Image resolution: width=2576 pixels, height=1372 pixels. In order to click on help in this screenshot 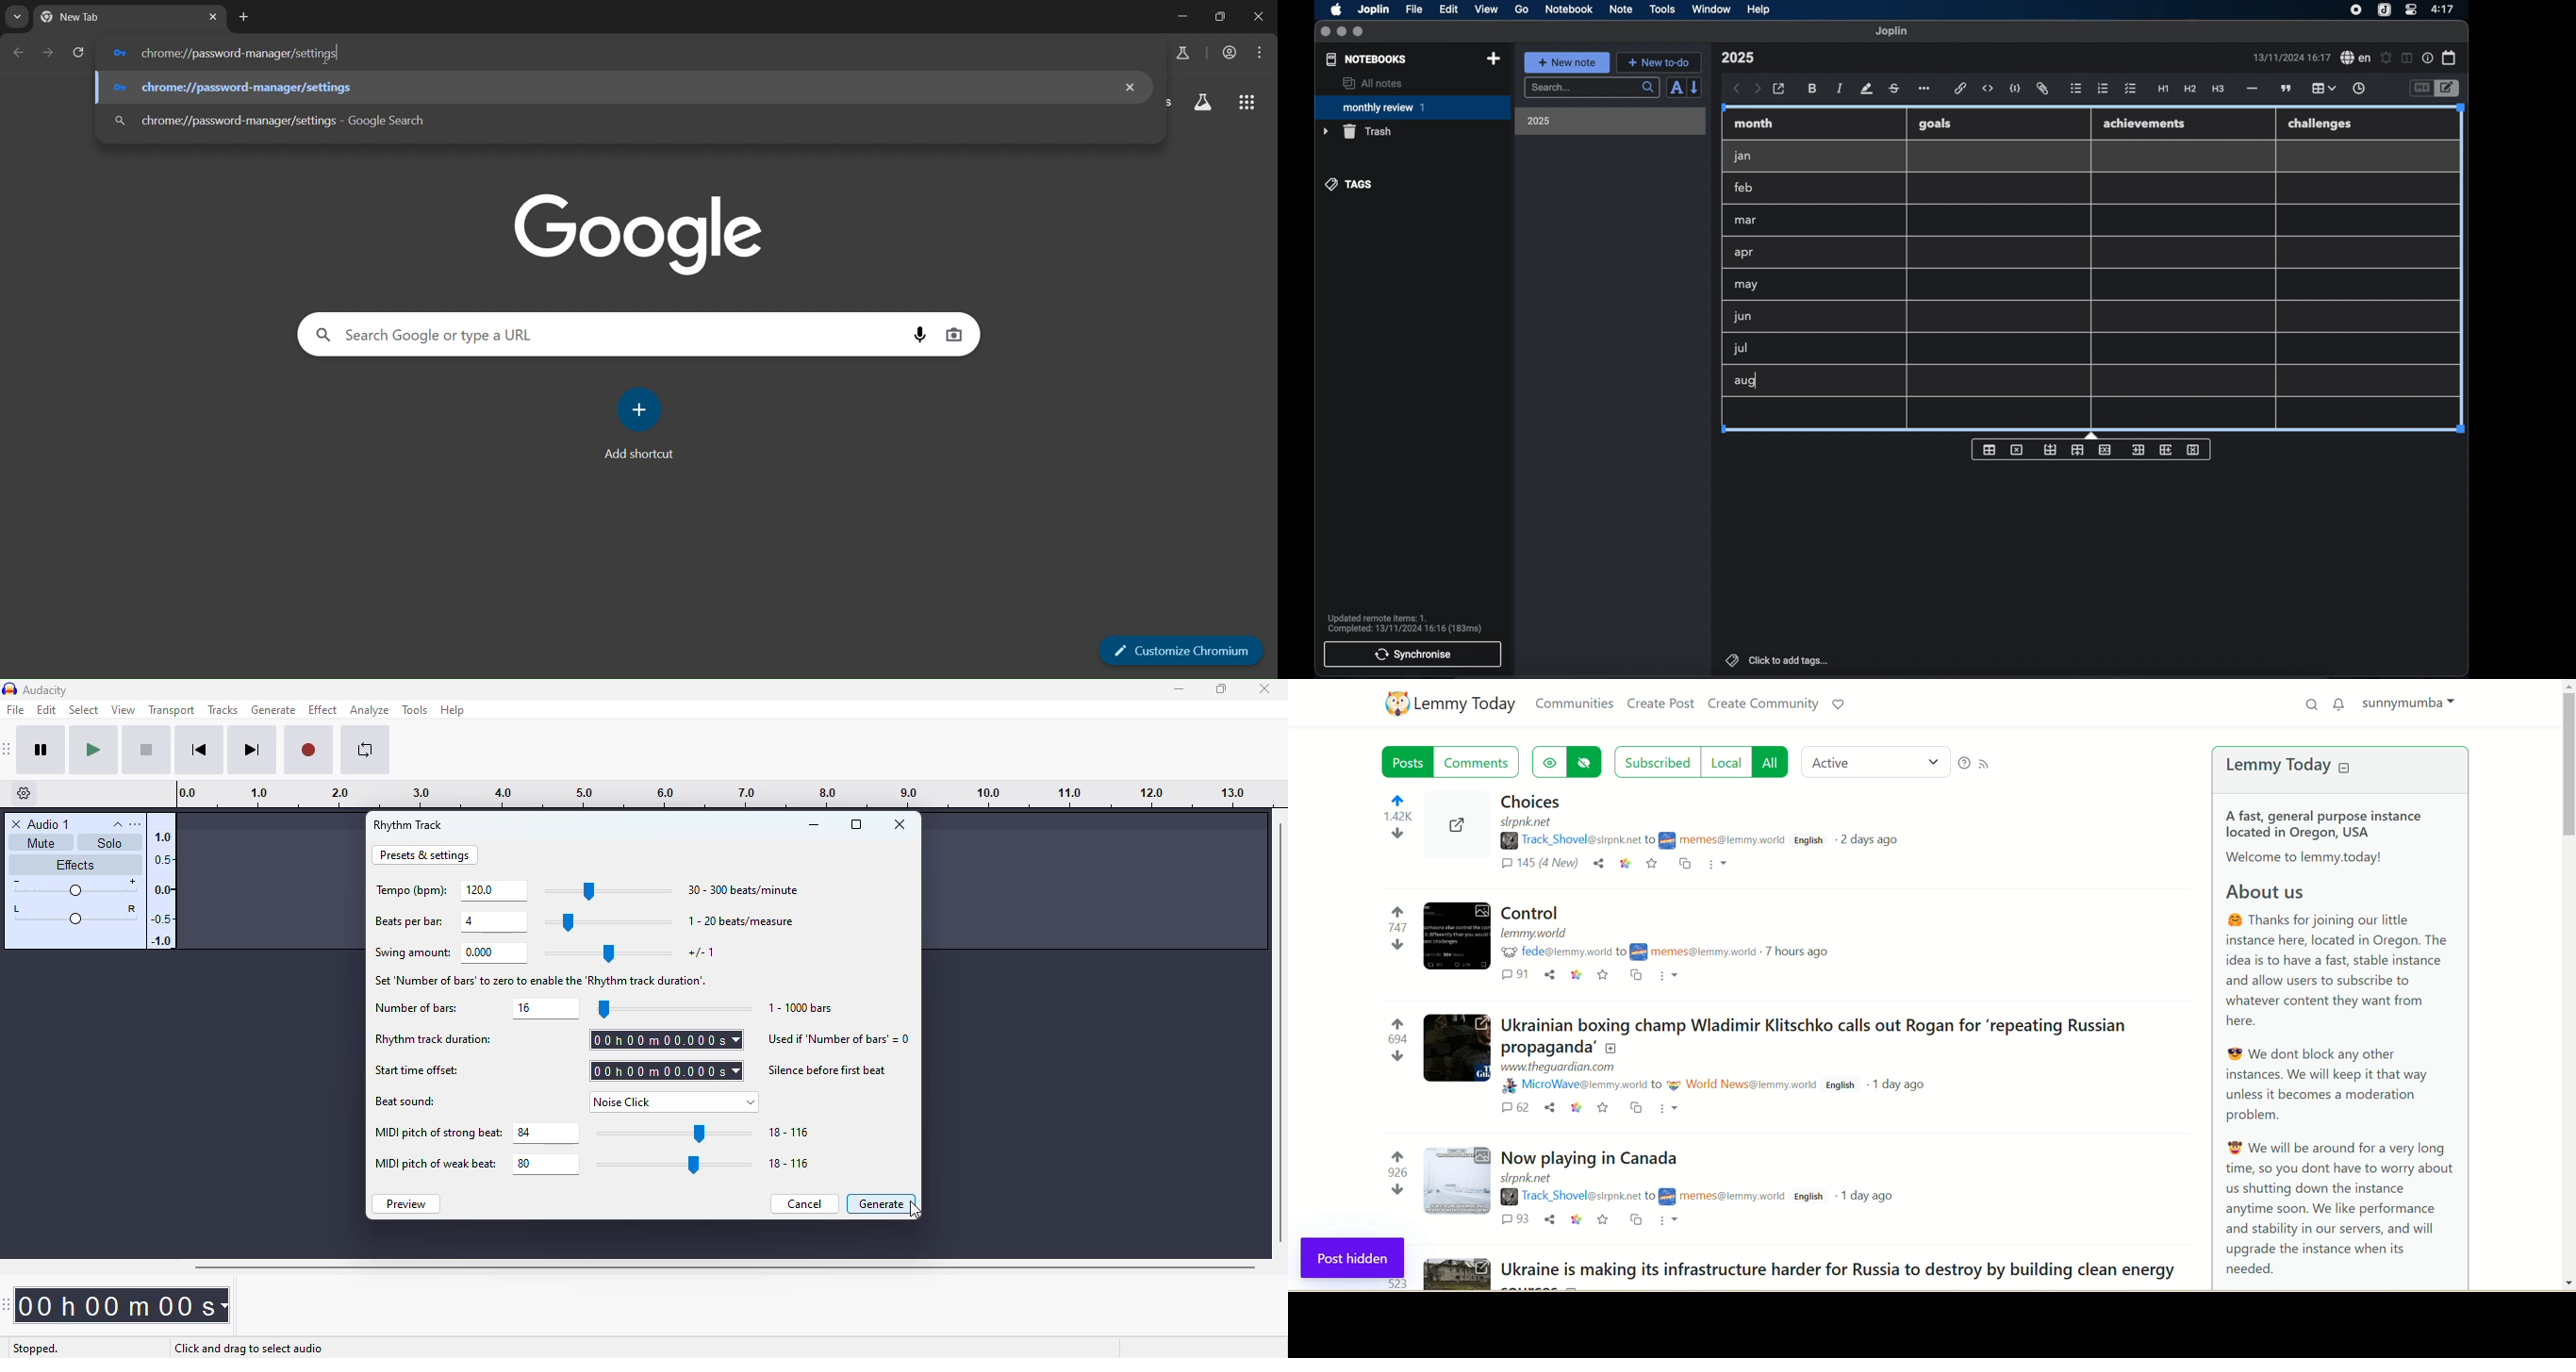, I will do `click(1759, 9)`.